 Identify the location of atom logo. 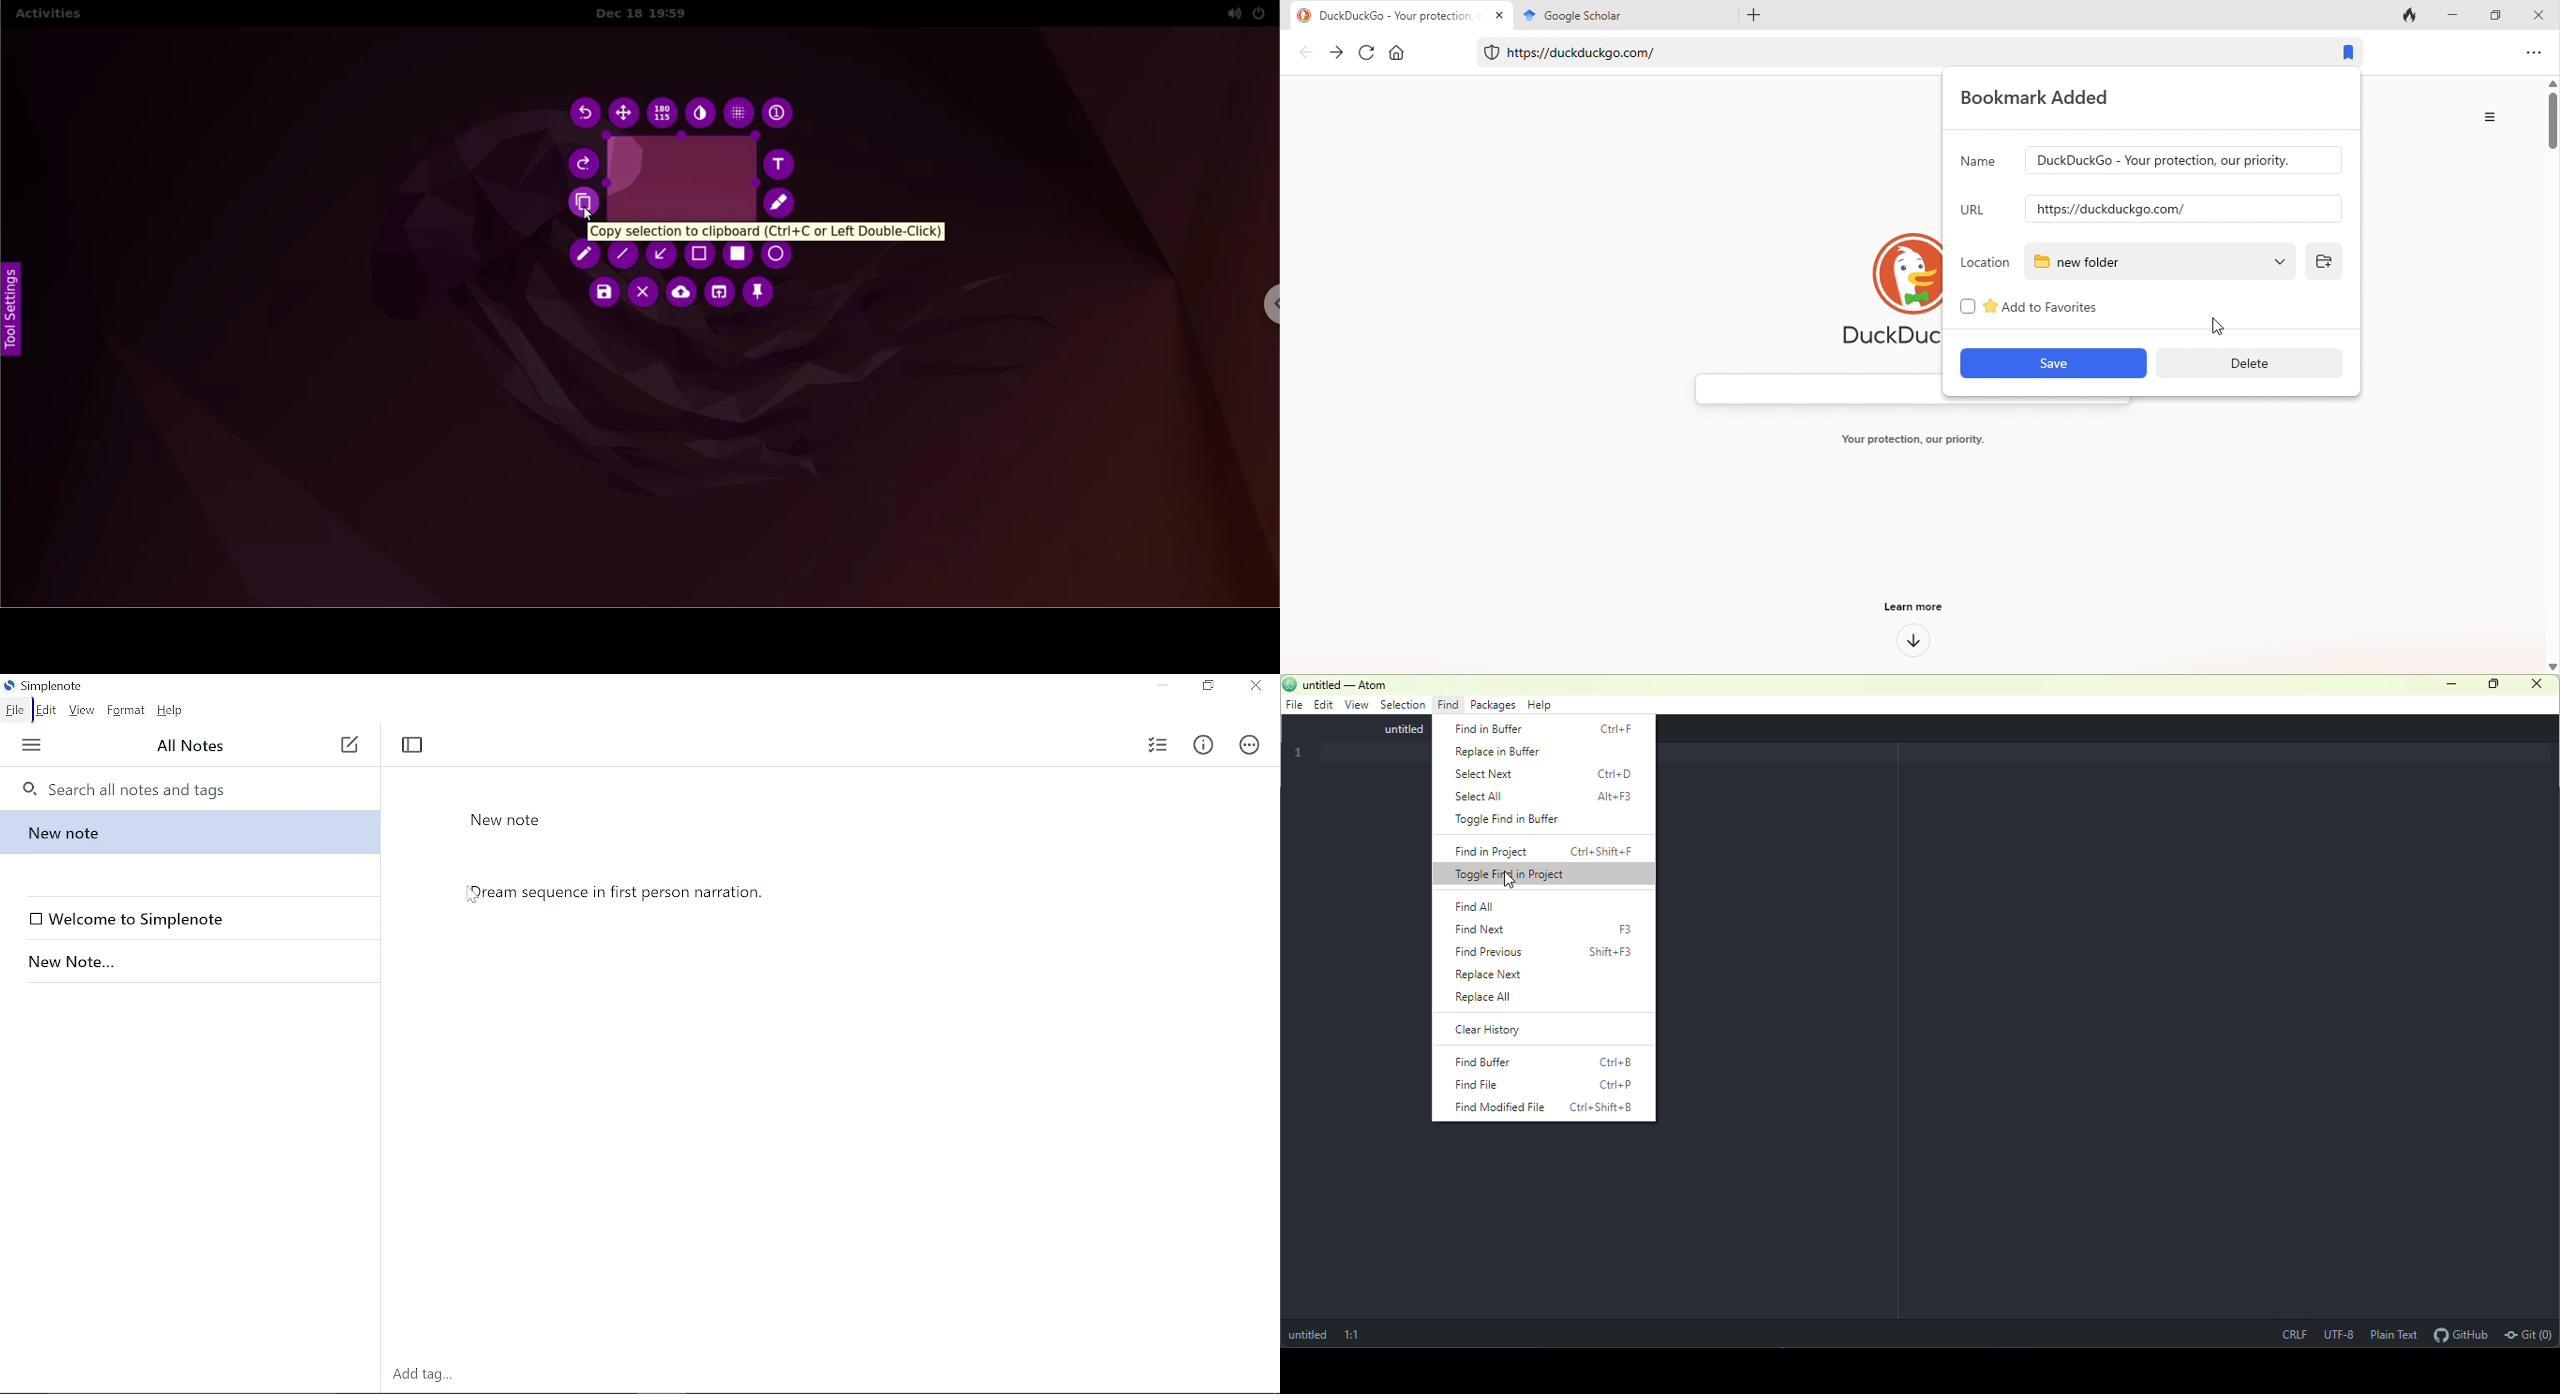
(1292, 684).